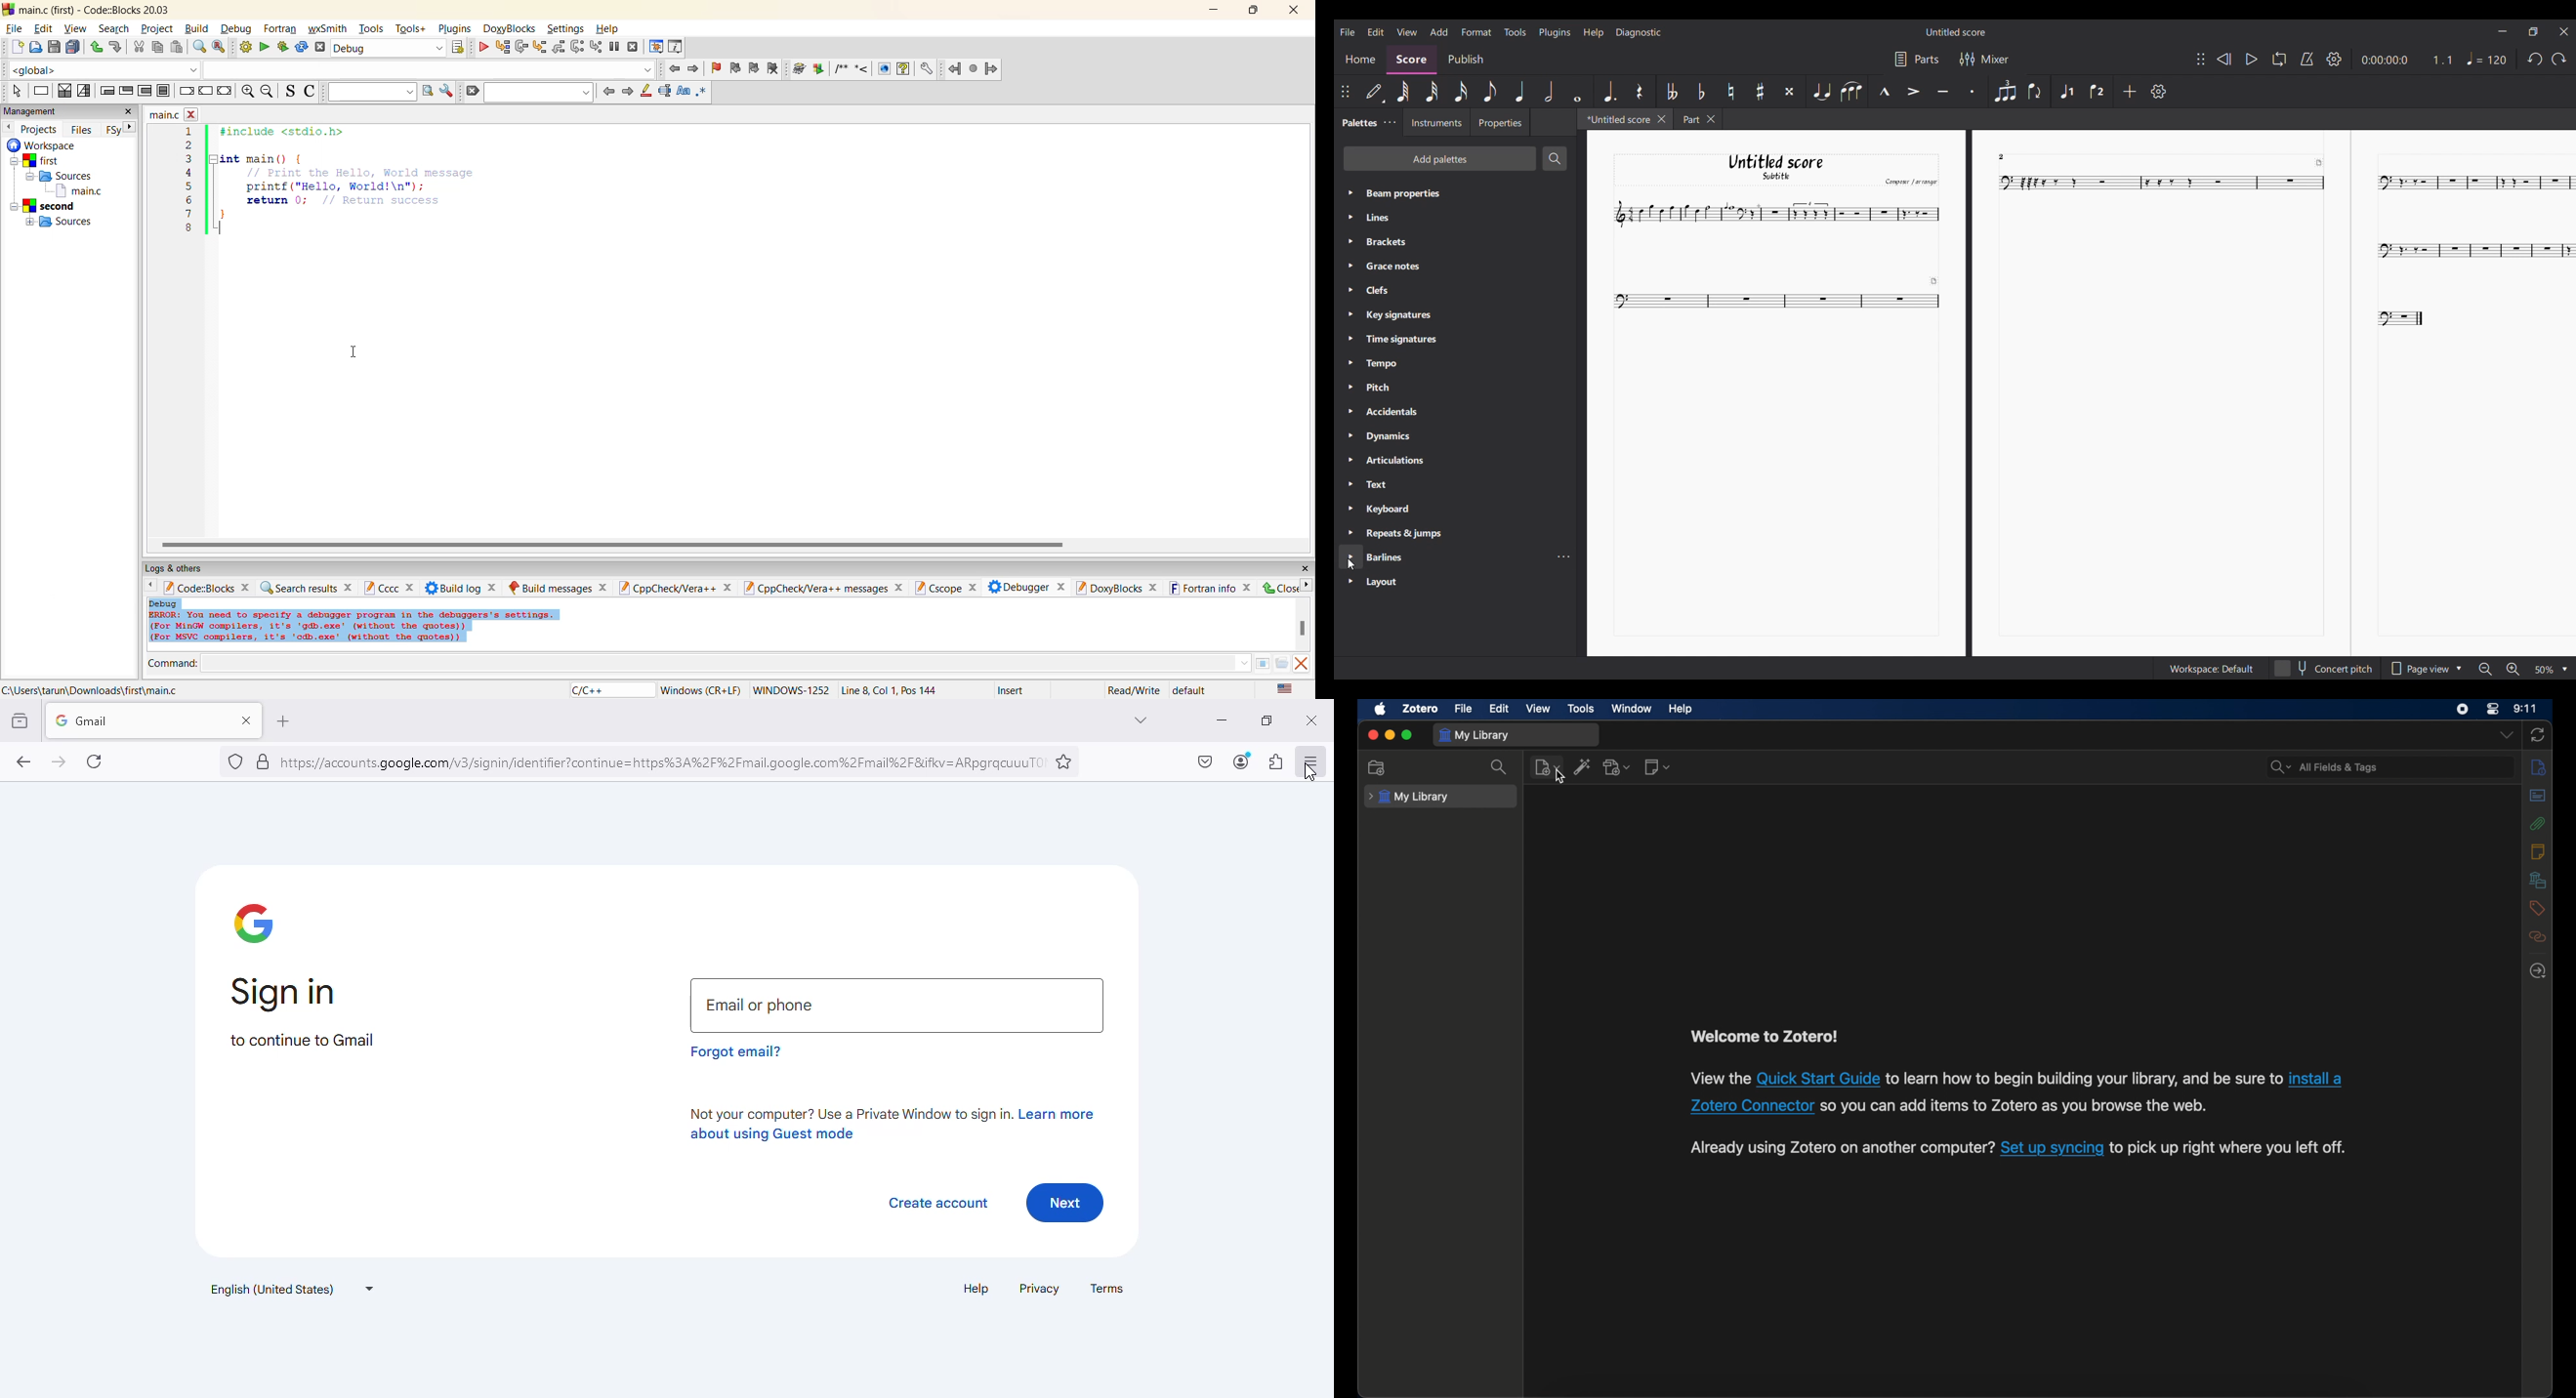 The image size is (2576, 1400). Describe the element at coordinates (219, 47) in the screenshot. I see `replace` at that location.